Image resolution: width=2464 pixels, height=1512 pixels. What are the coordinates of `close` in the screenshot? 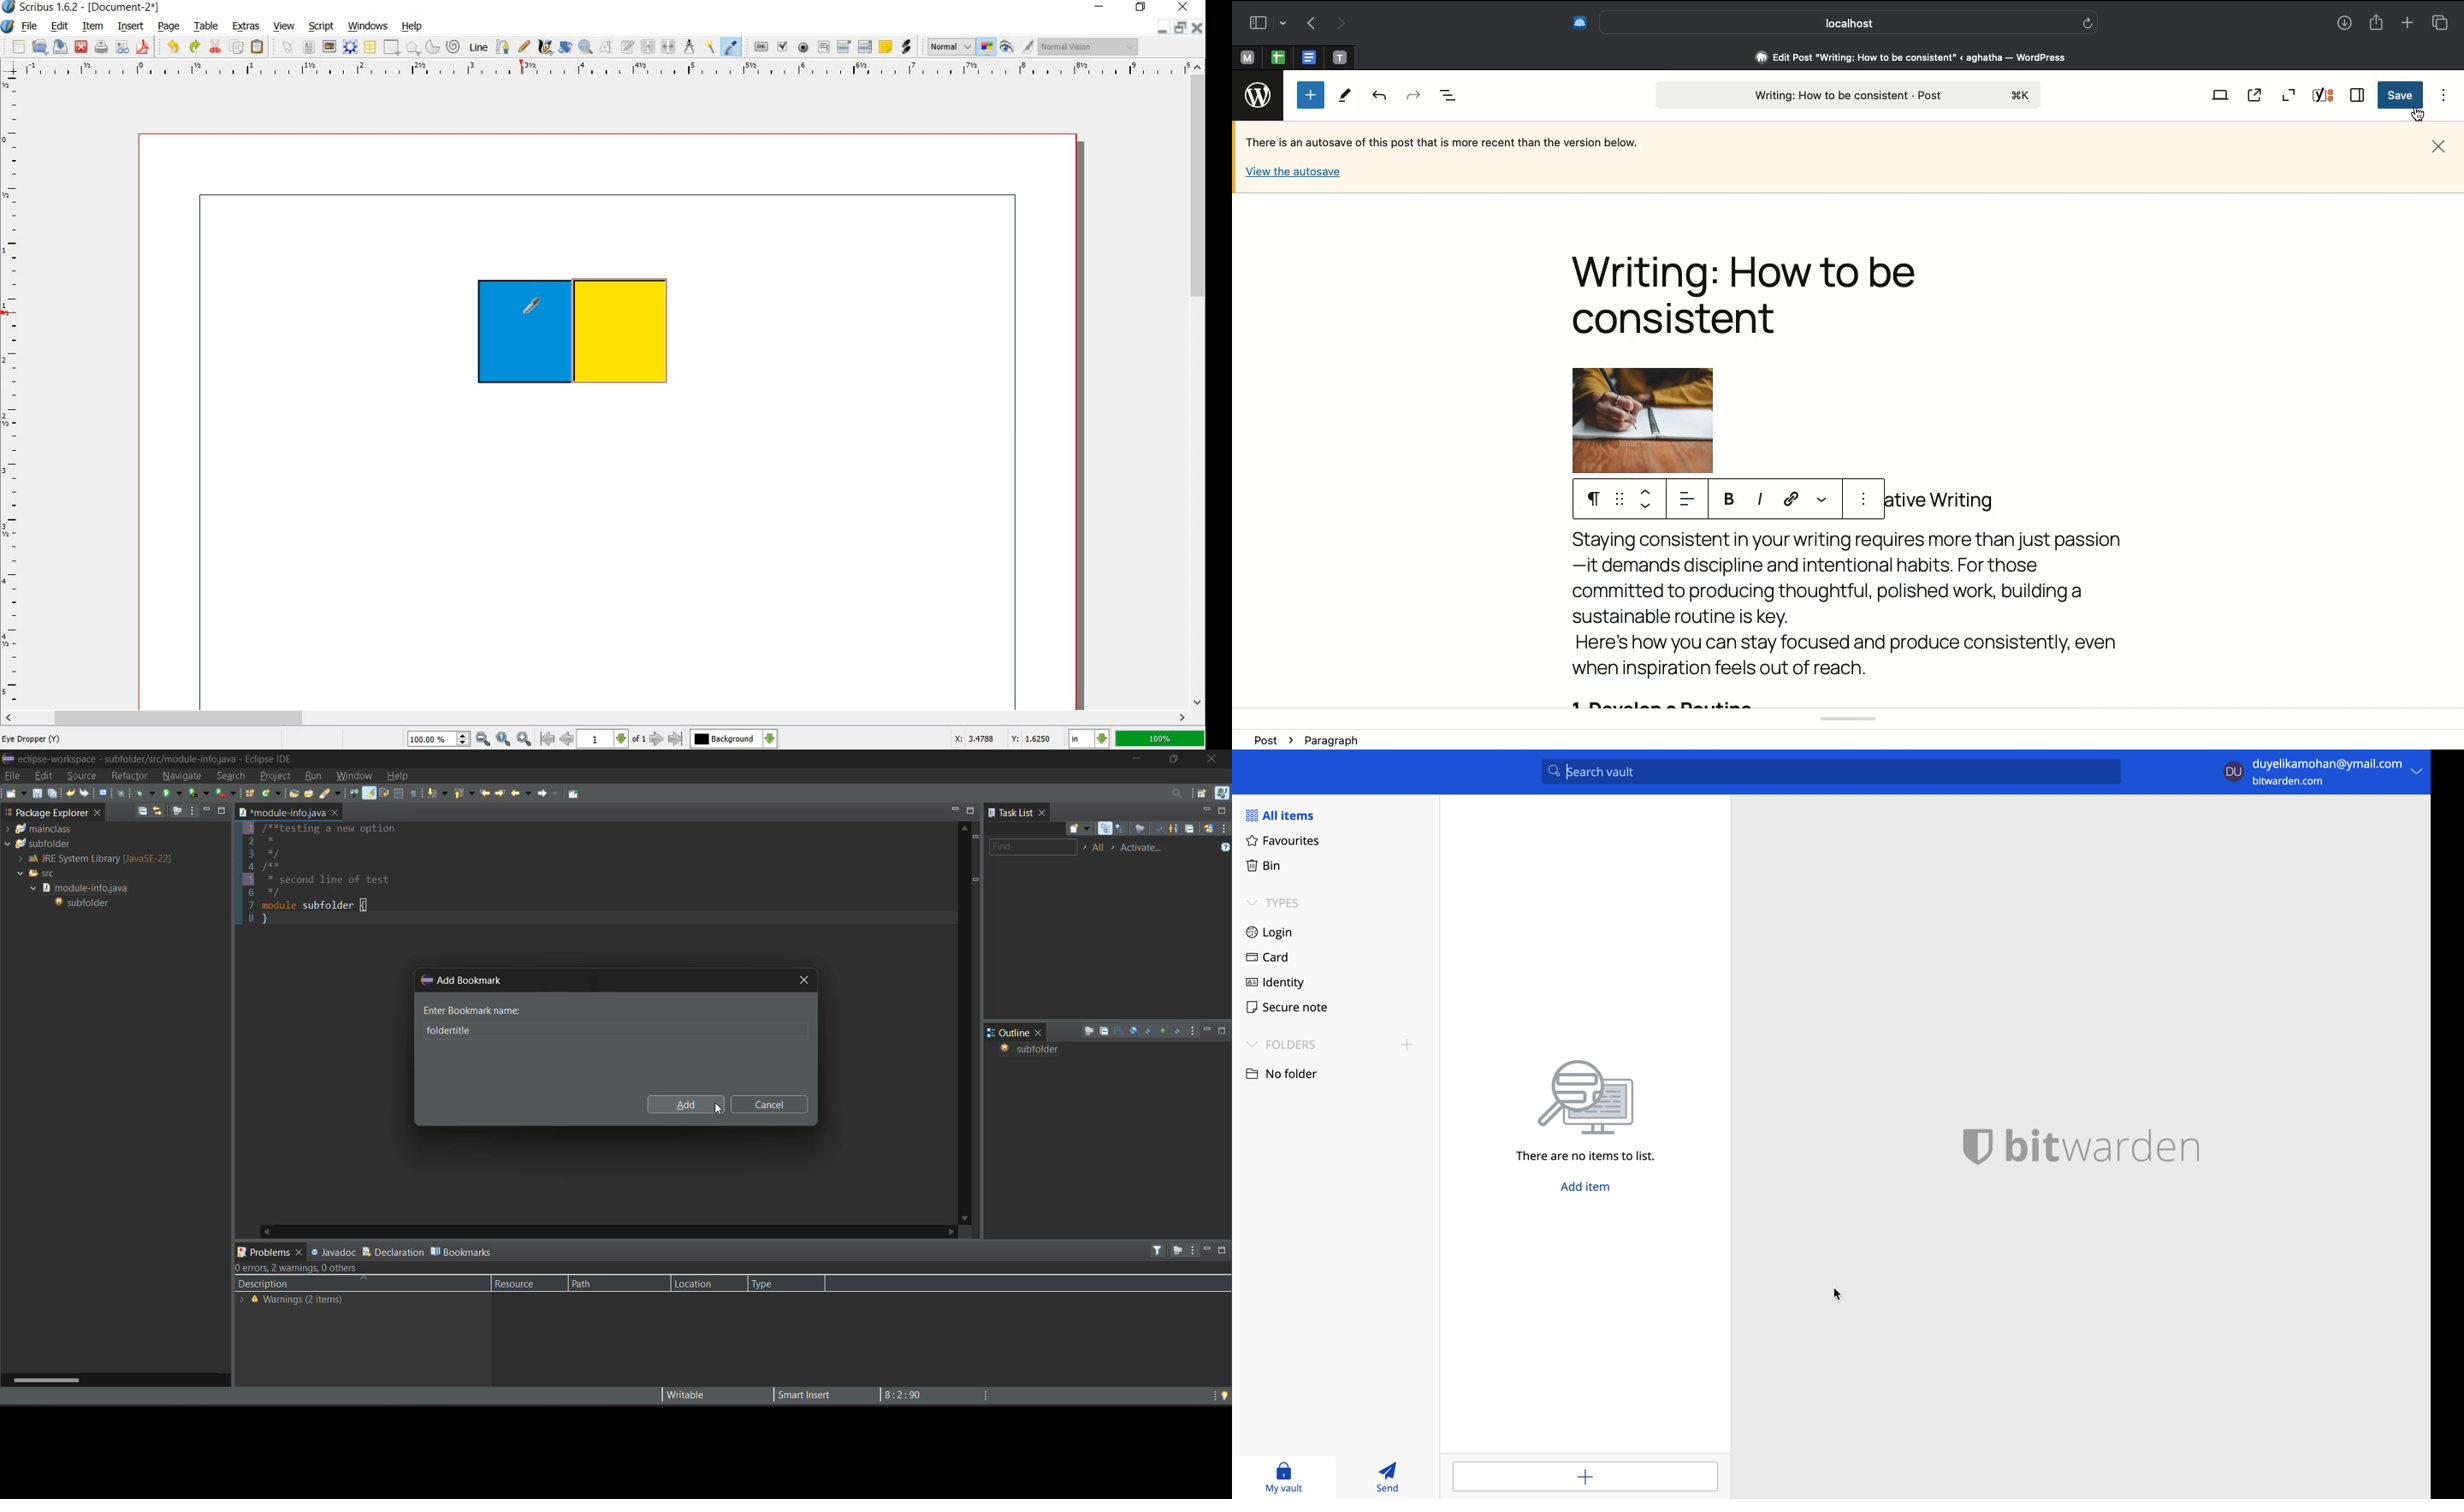 It's located at (1045, 814).